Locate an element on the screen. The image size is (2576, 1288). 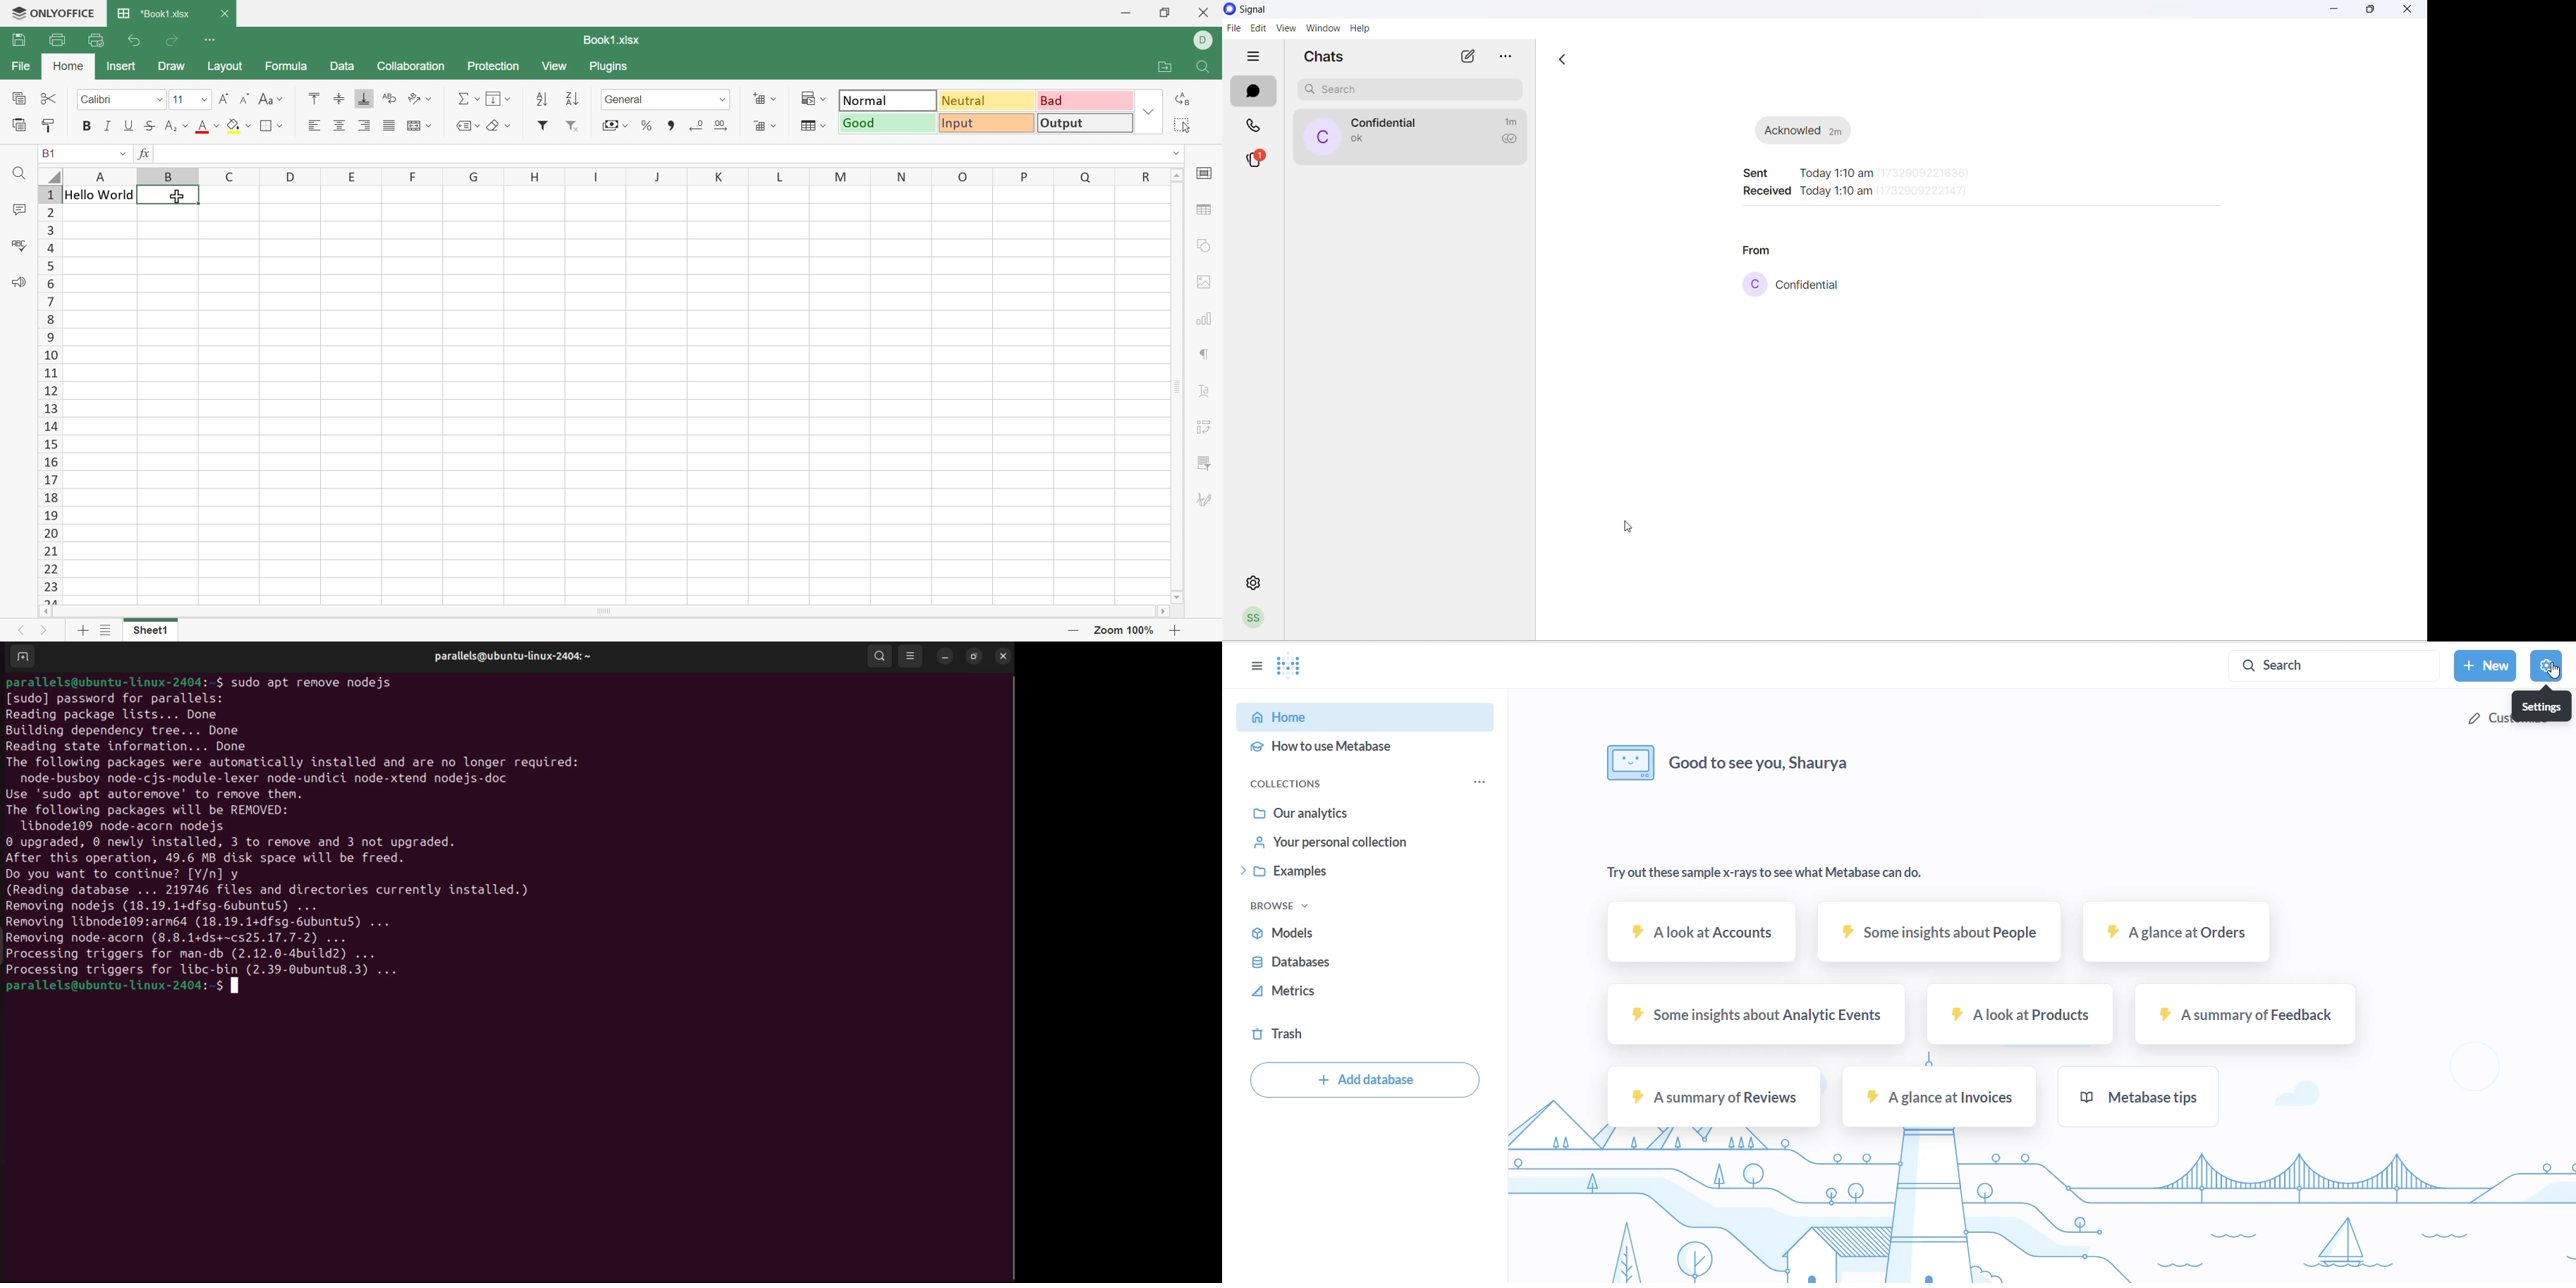
Zoom out is located at coordinates (1073, 631).